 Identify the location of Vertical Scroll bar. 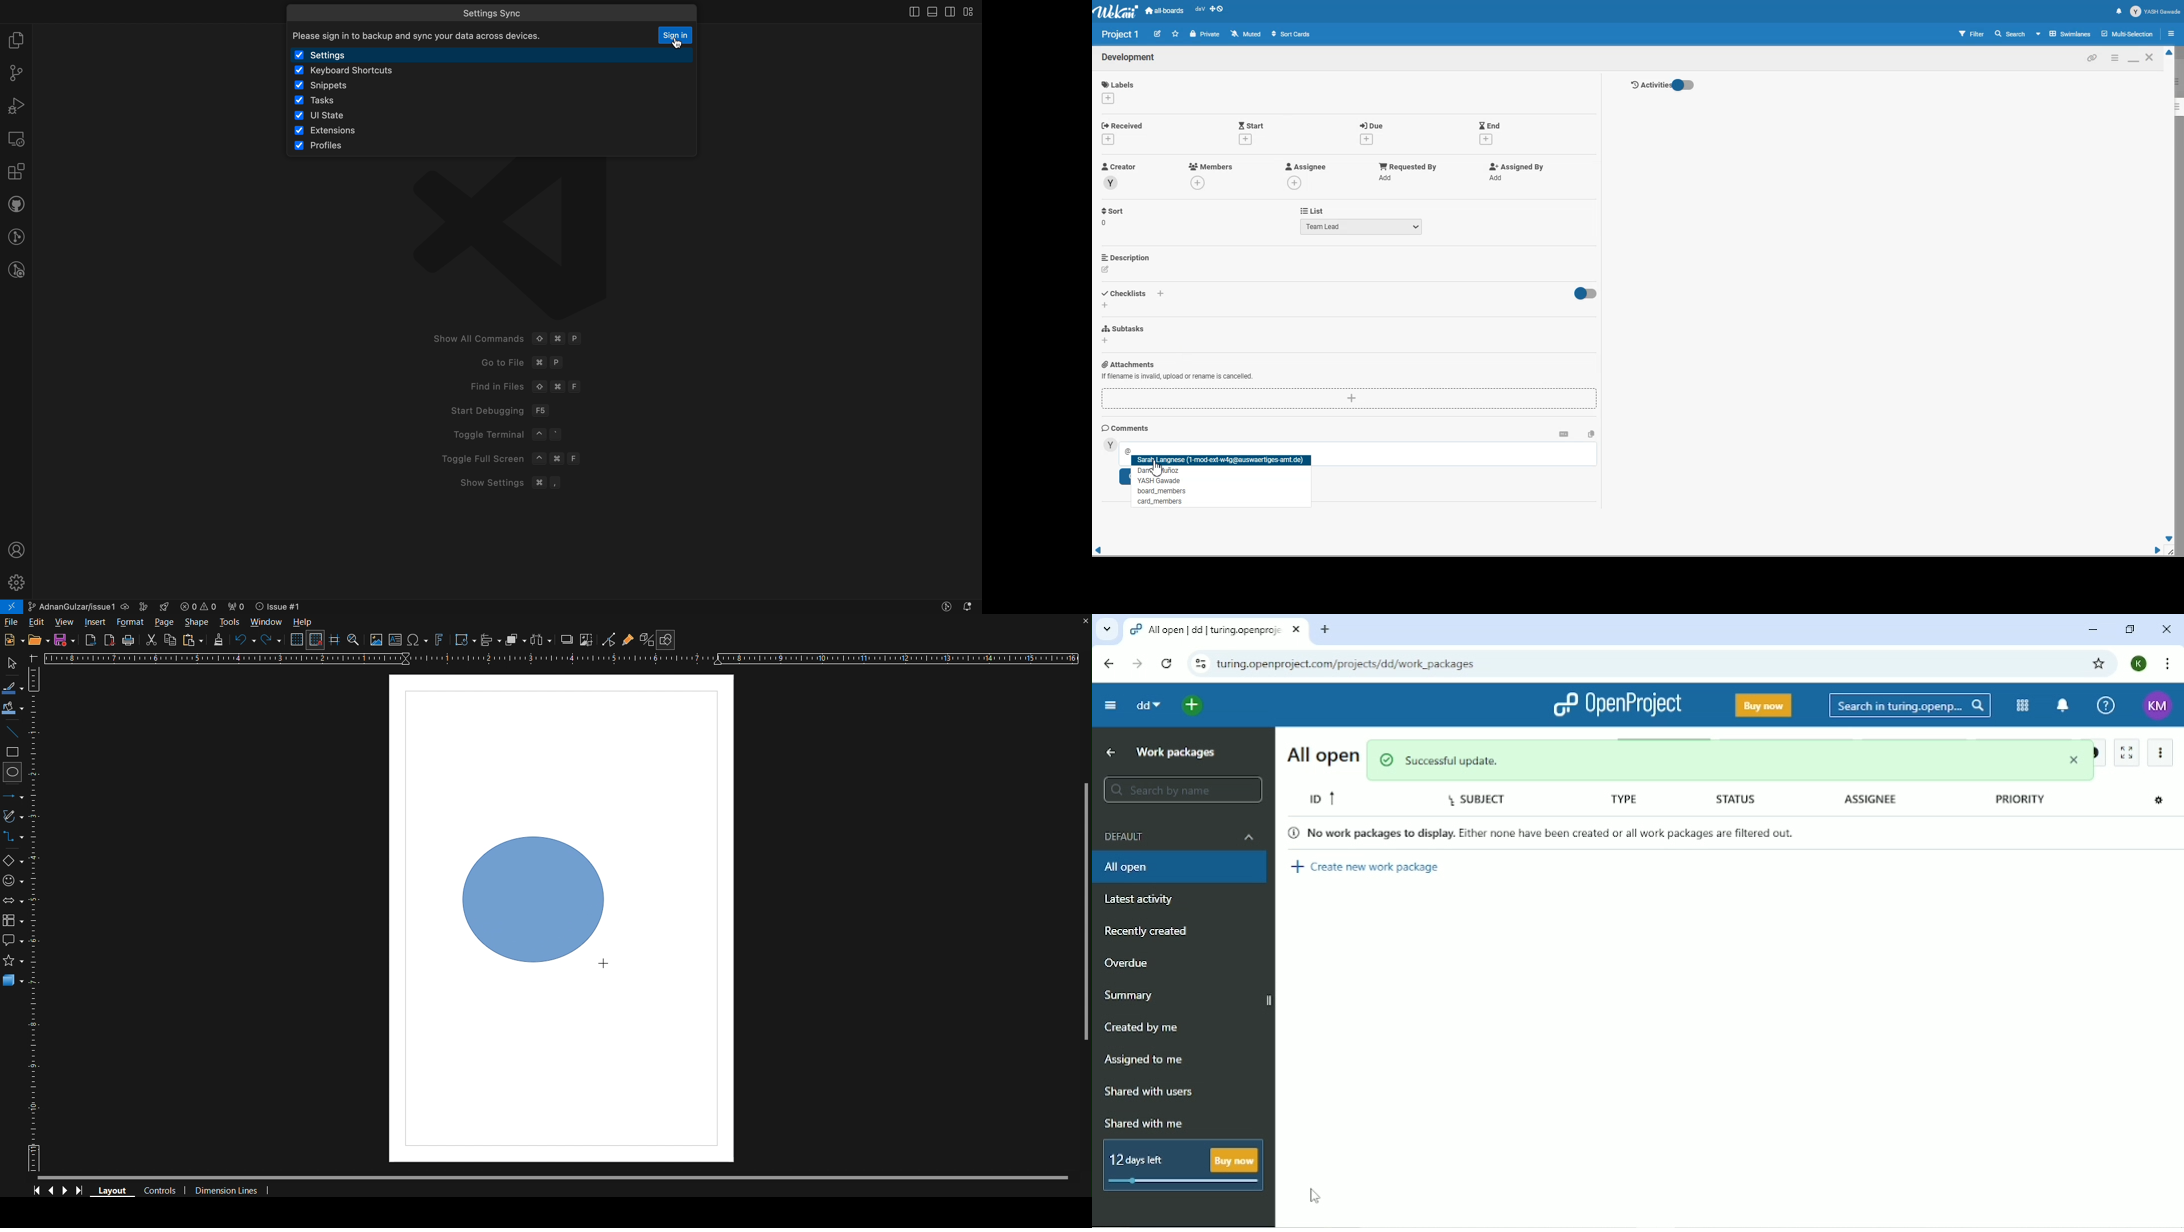
(2170, 296).